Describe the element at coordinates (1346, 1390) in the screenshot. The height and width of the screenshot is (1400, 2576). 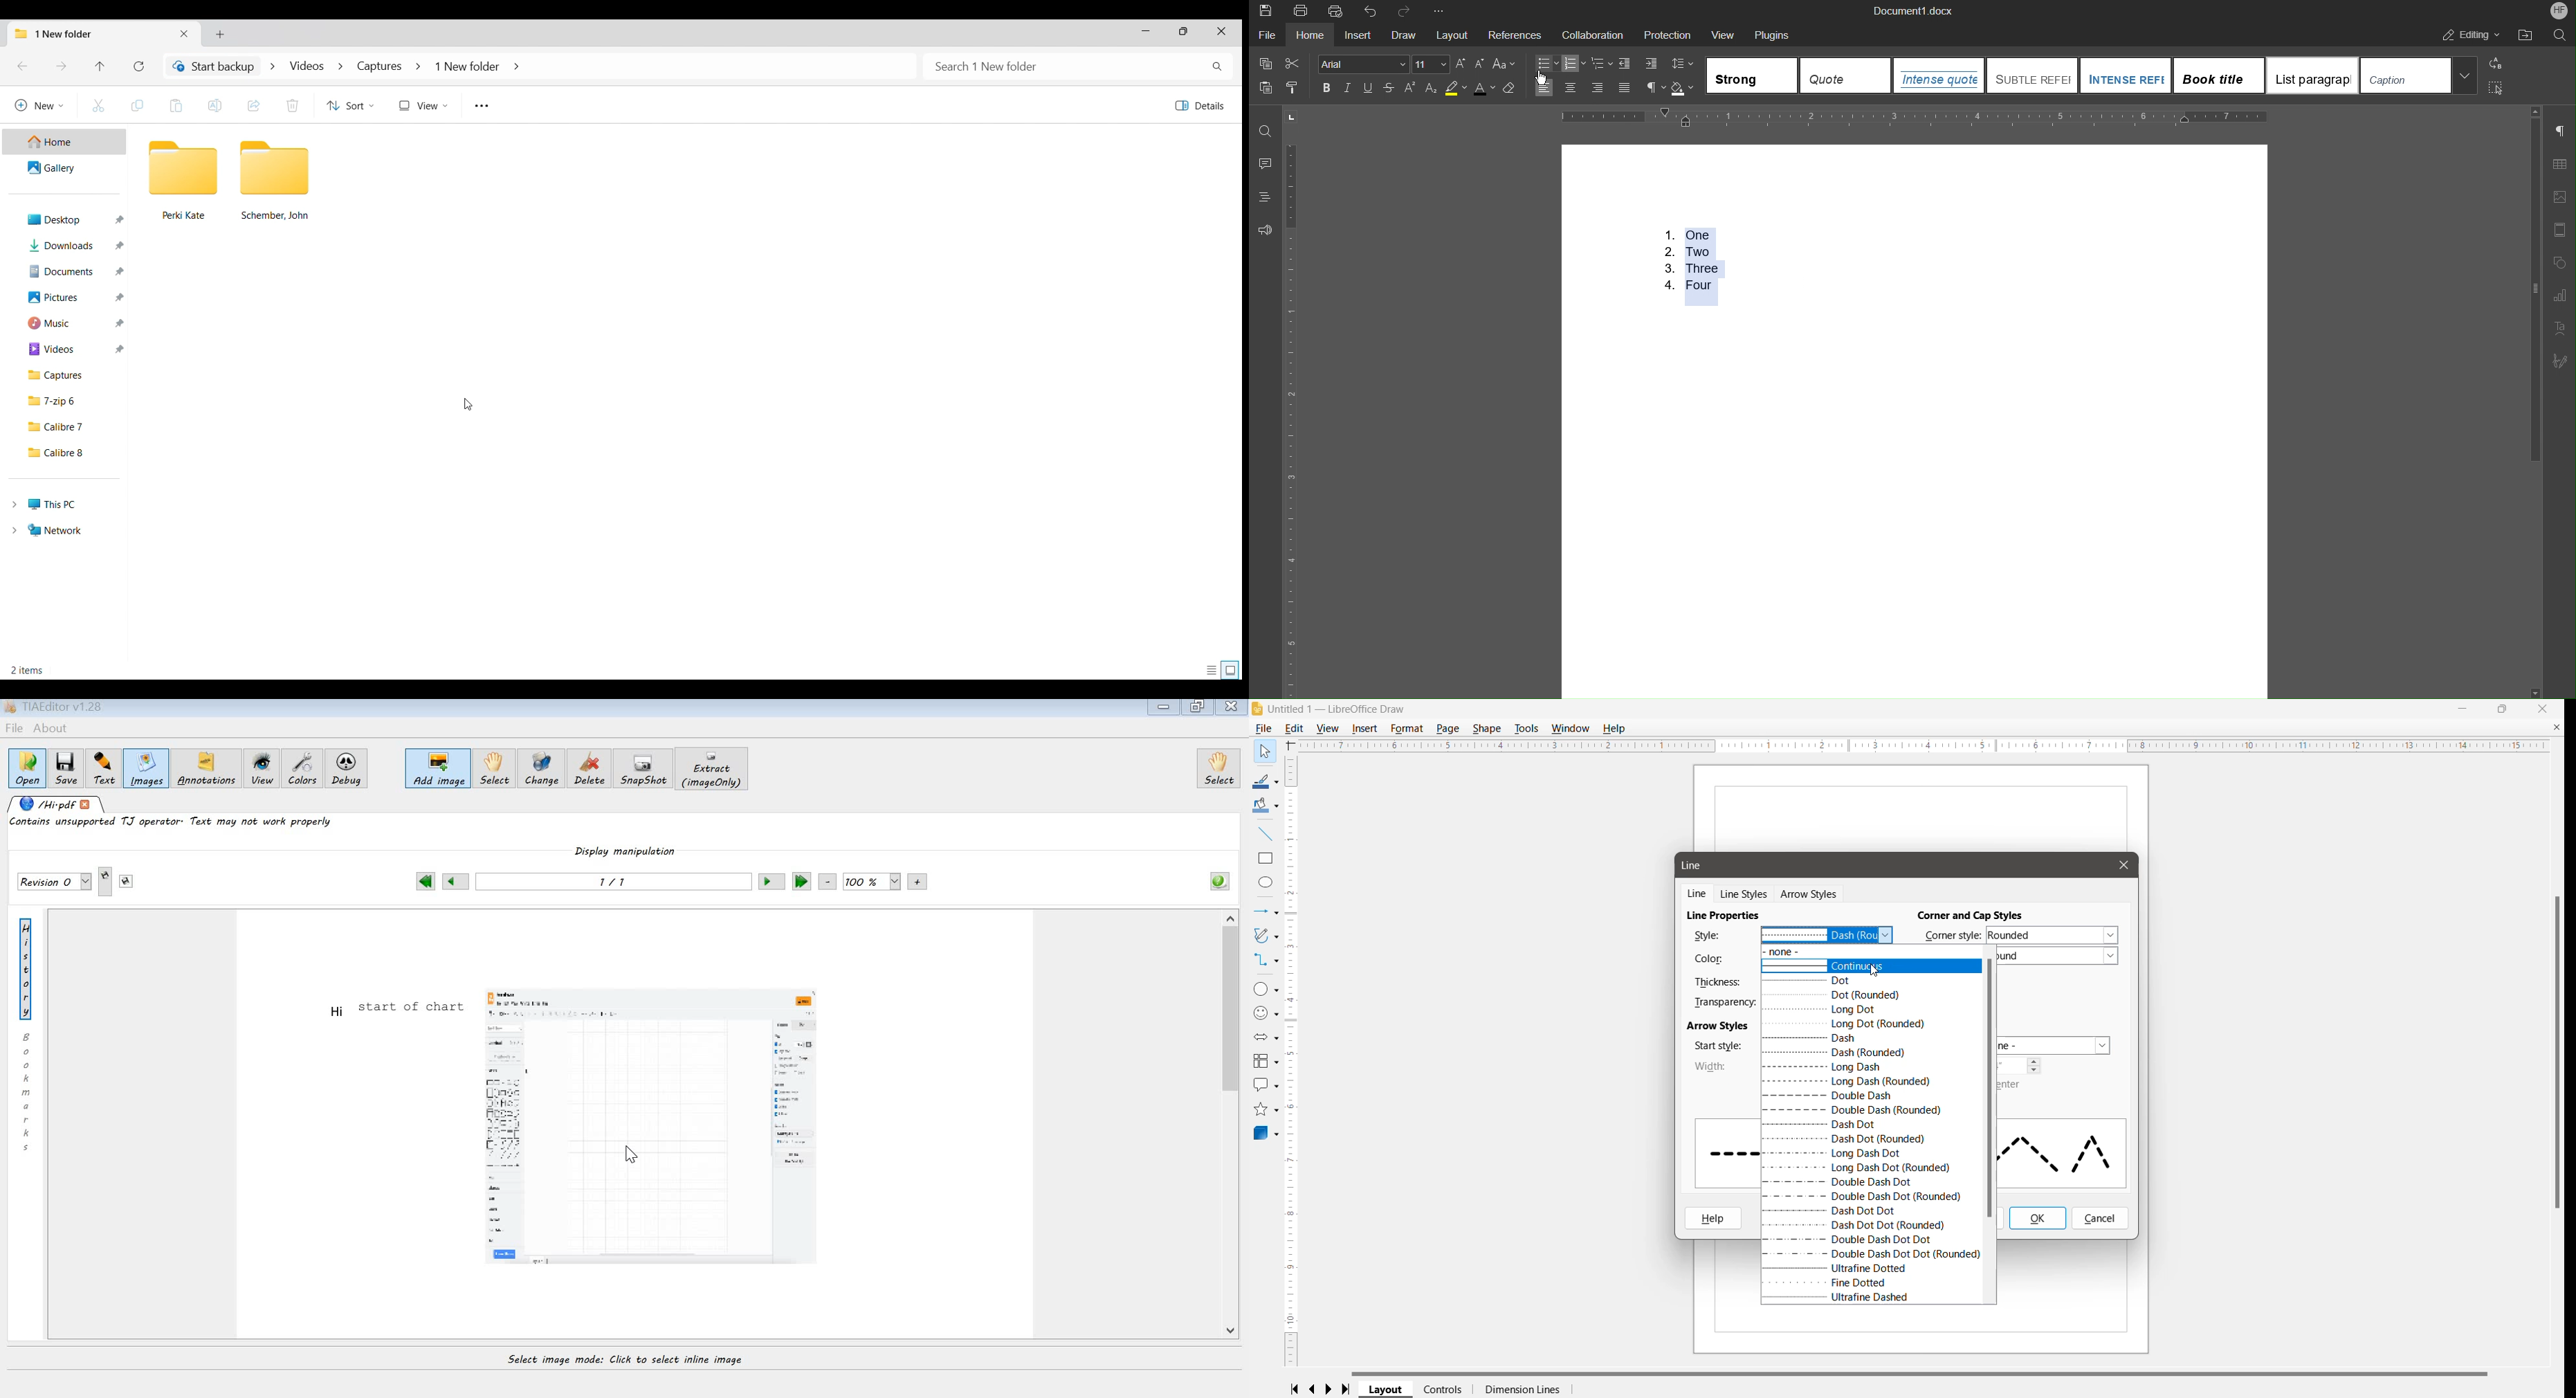
I see `Scroll to last page` at that location.